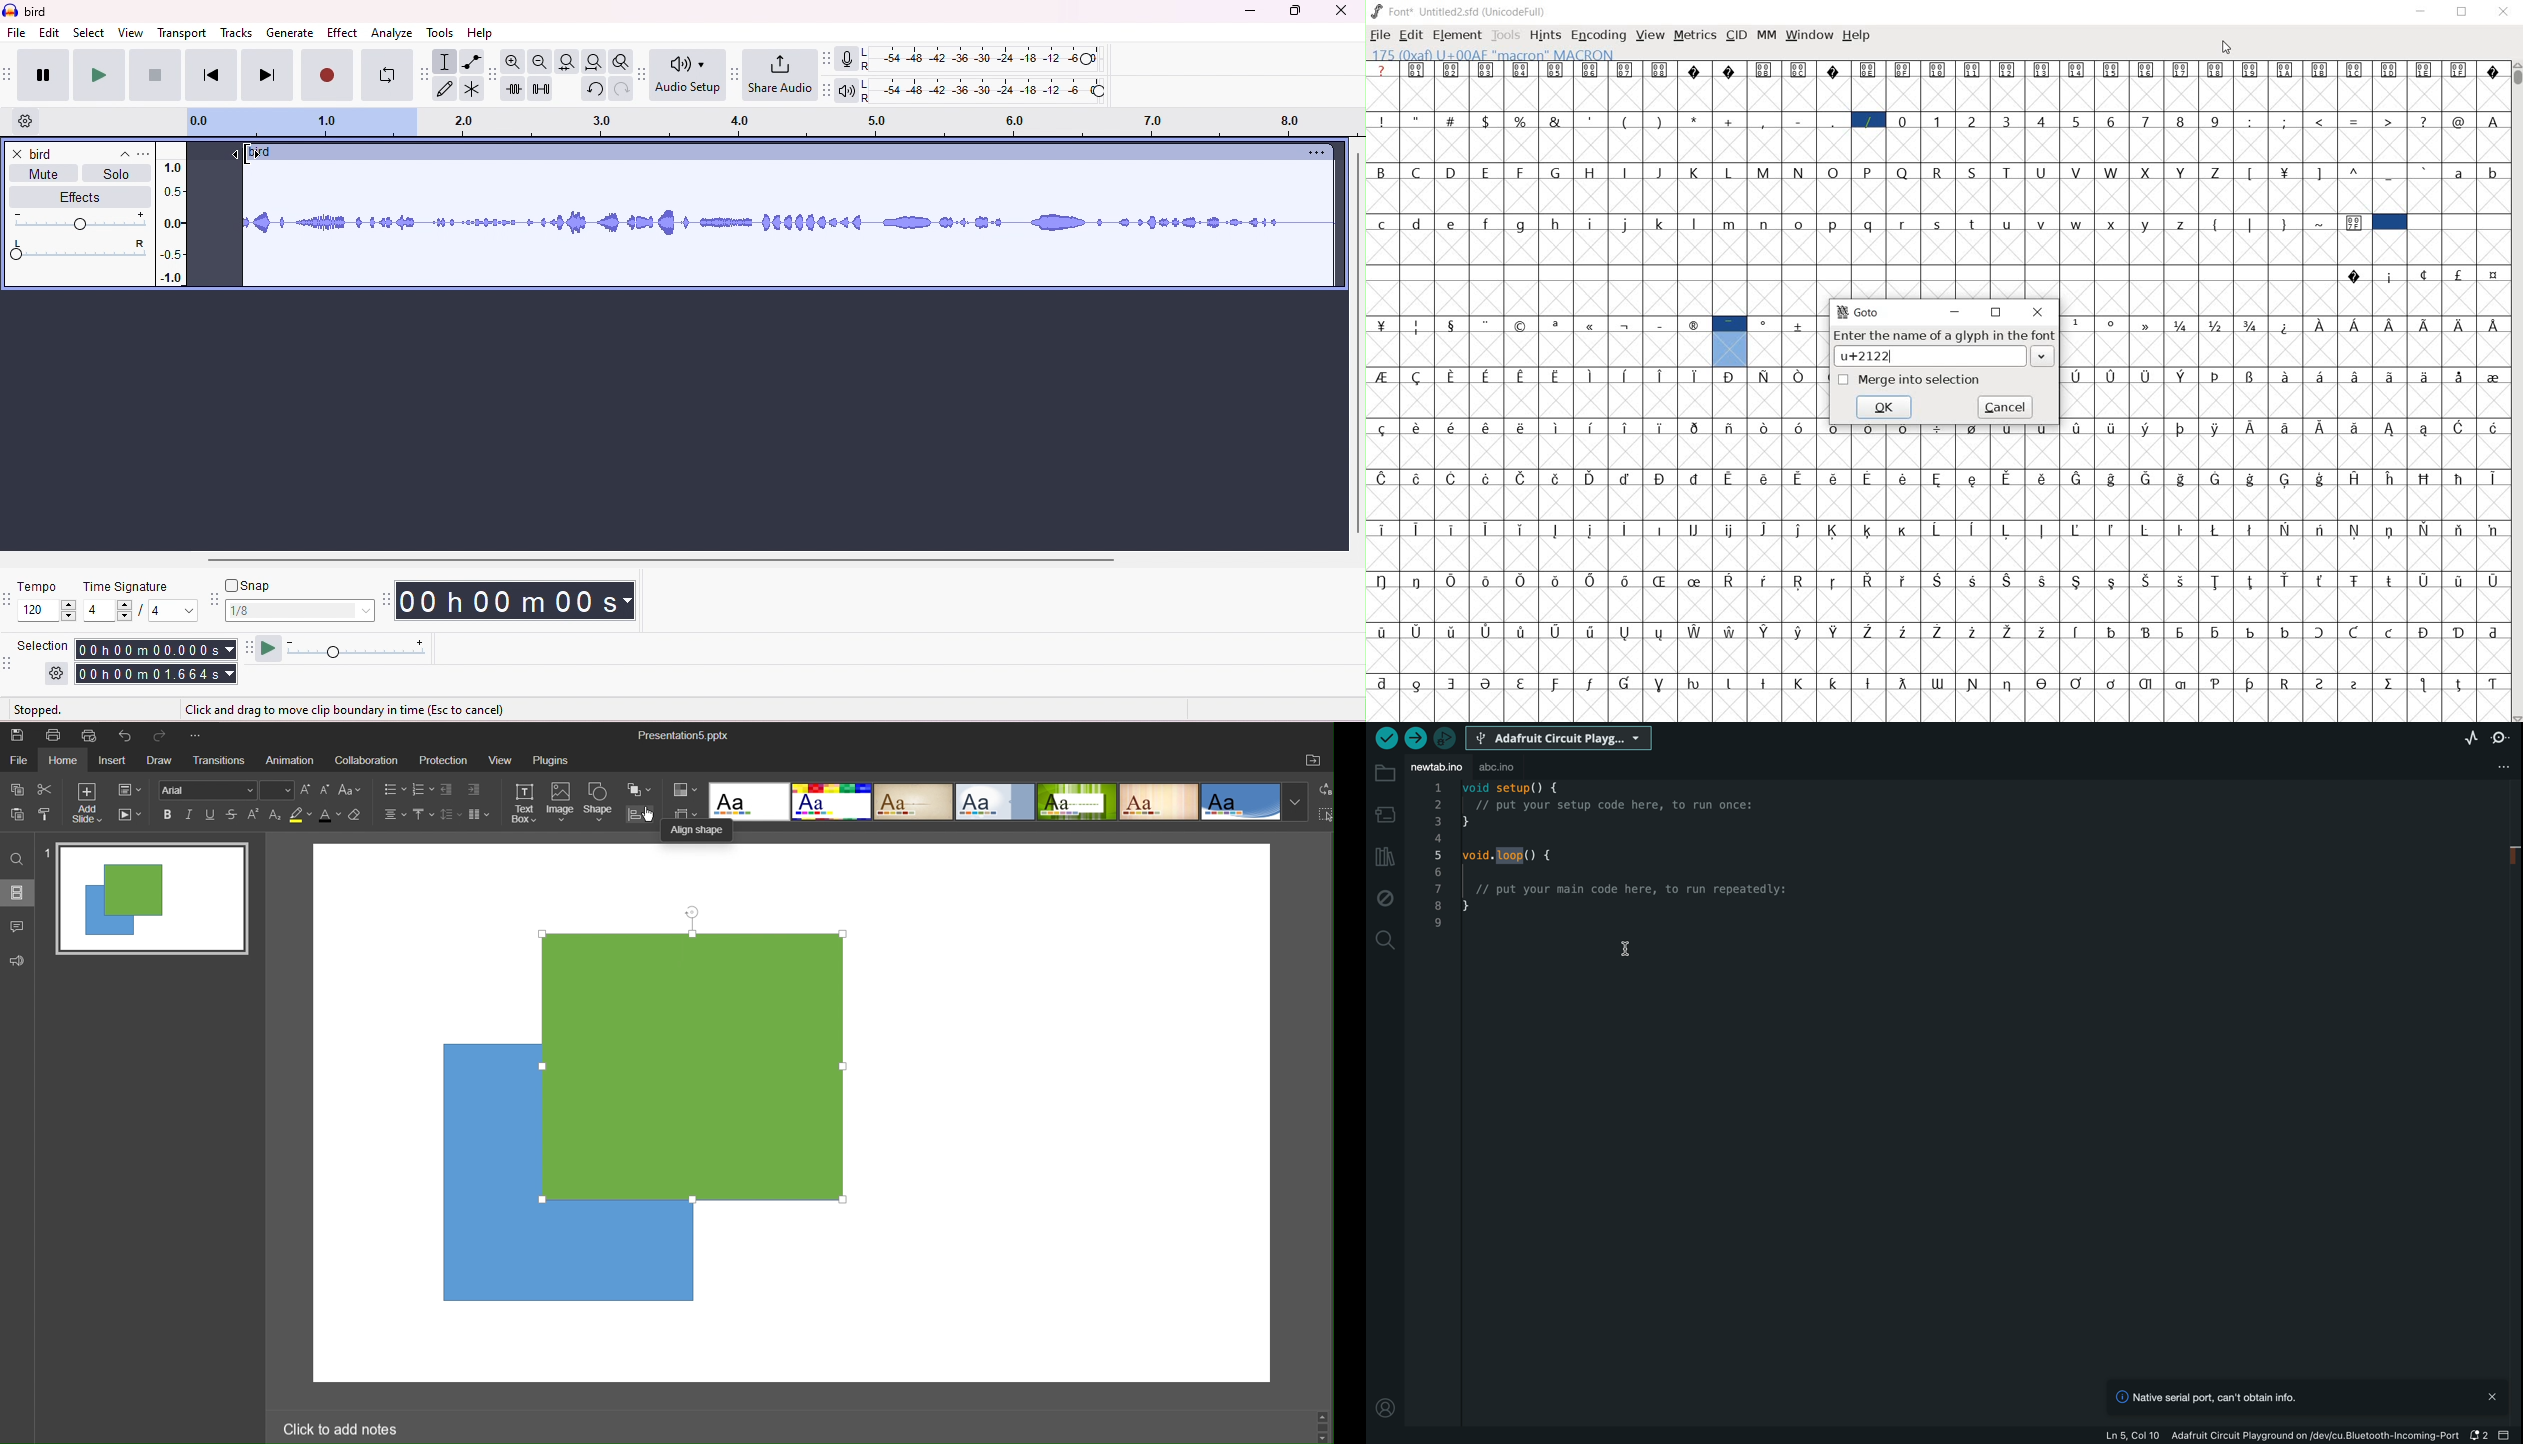  Describe the element at coordinates (445, 760) in the screenshot. I see `Protection` at that location.